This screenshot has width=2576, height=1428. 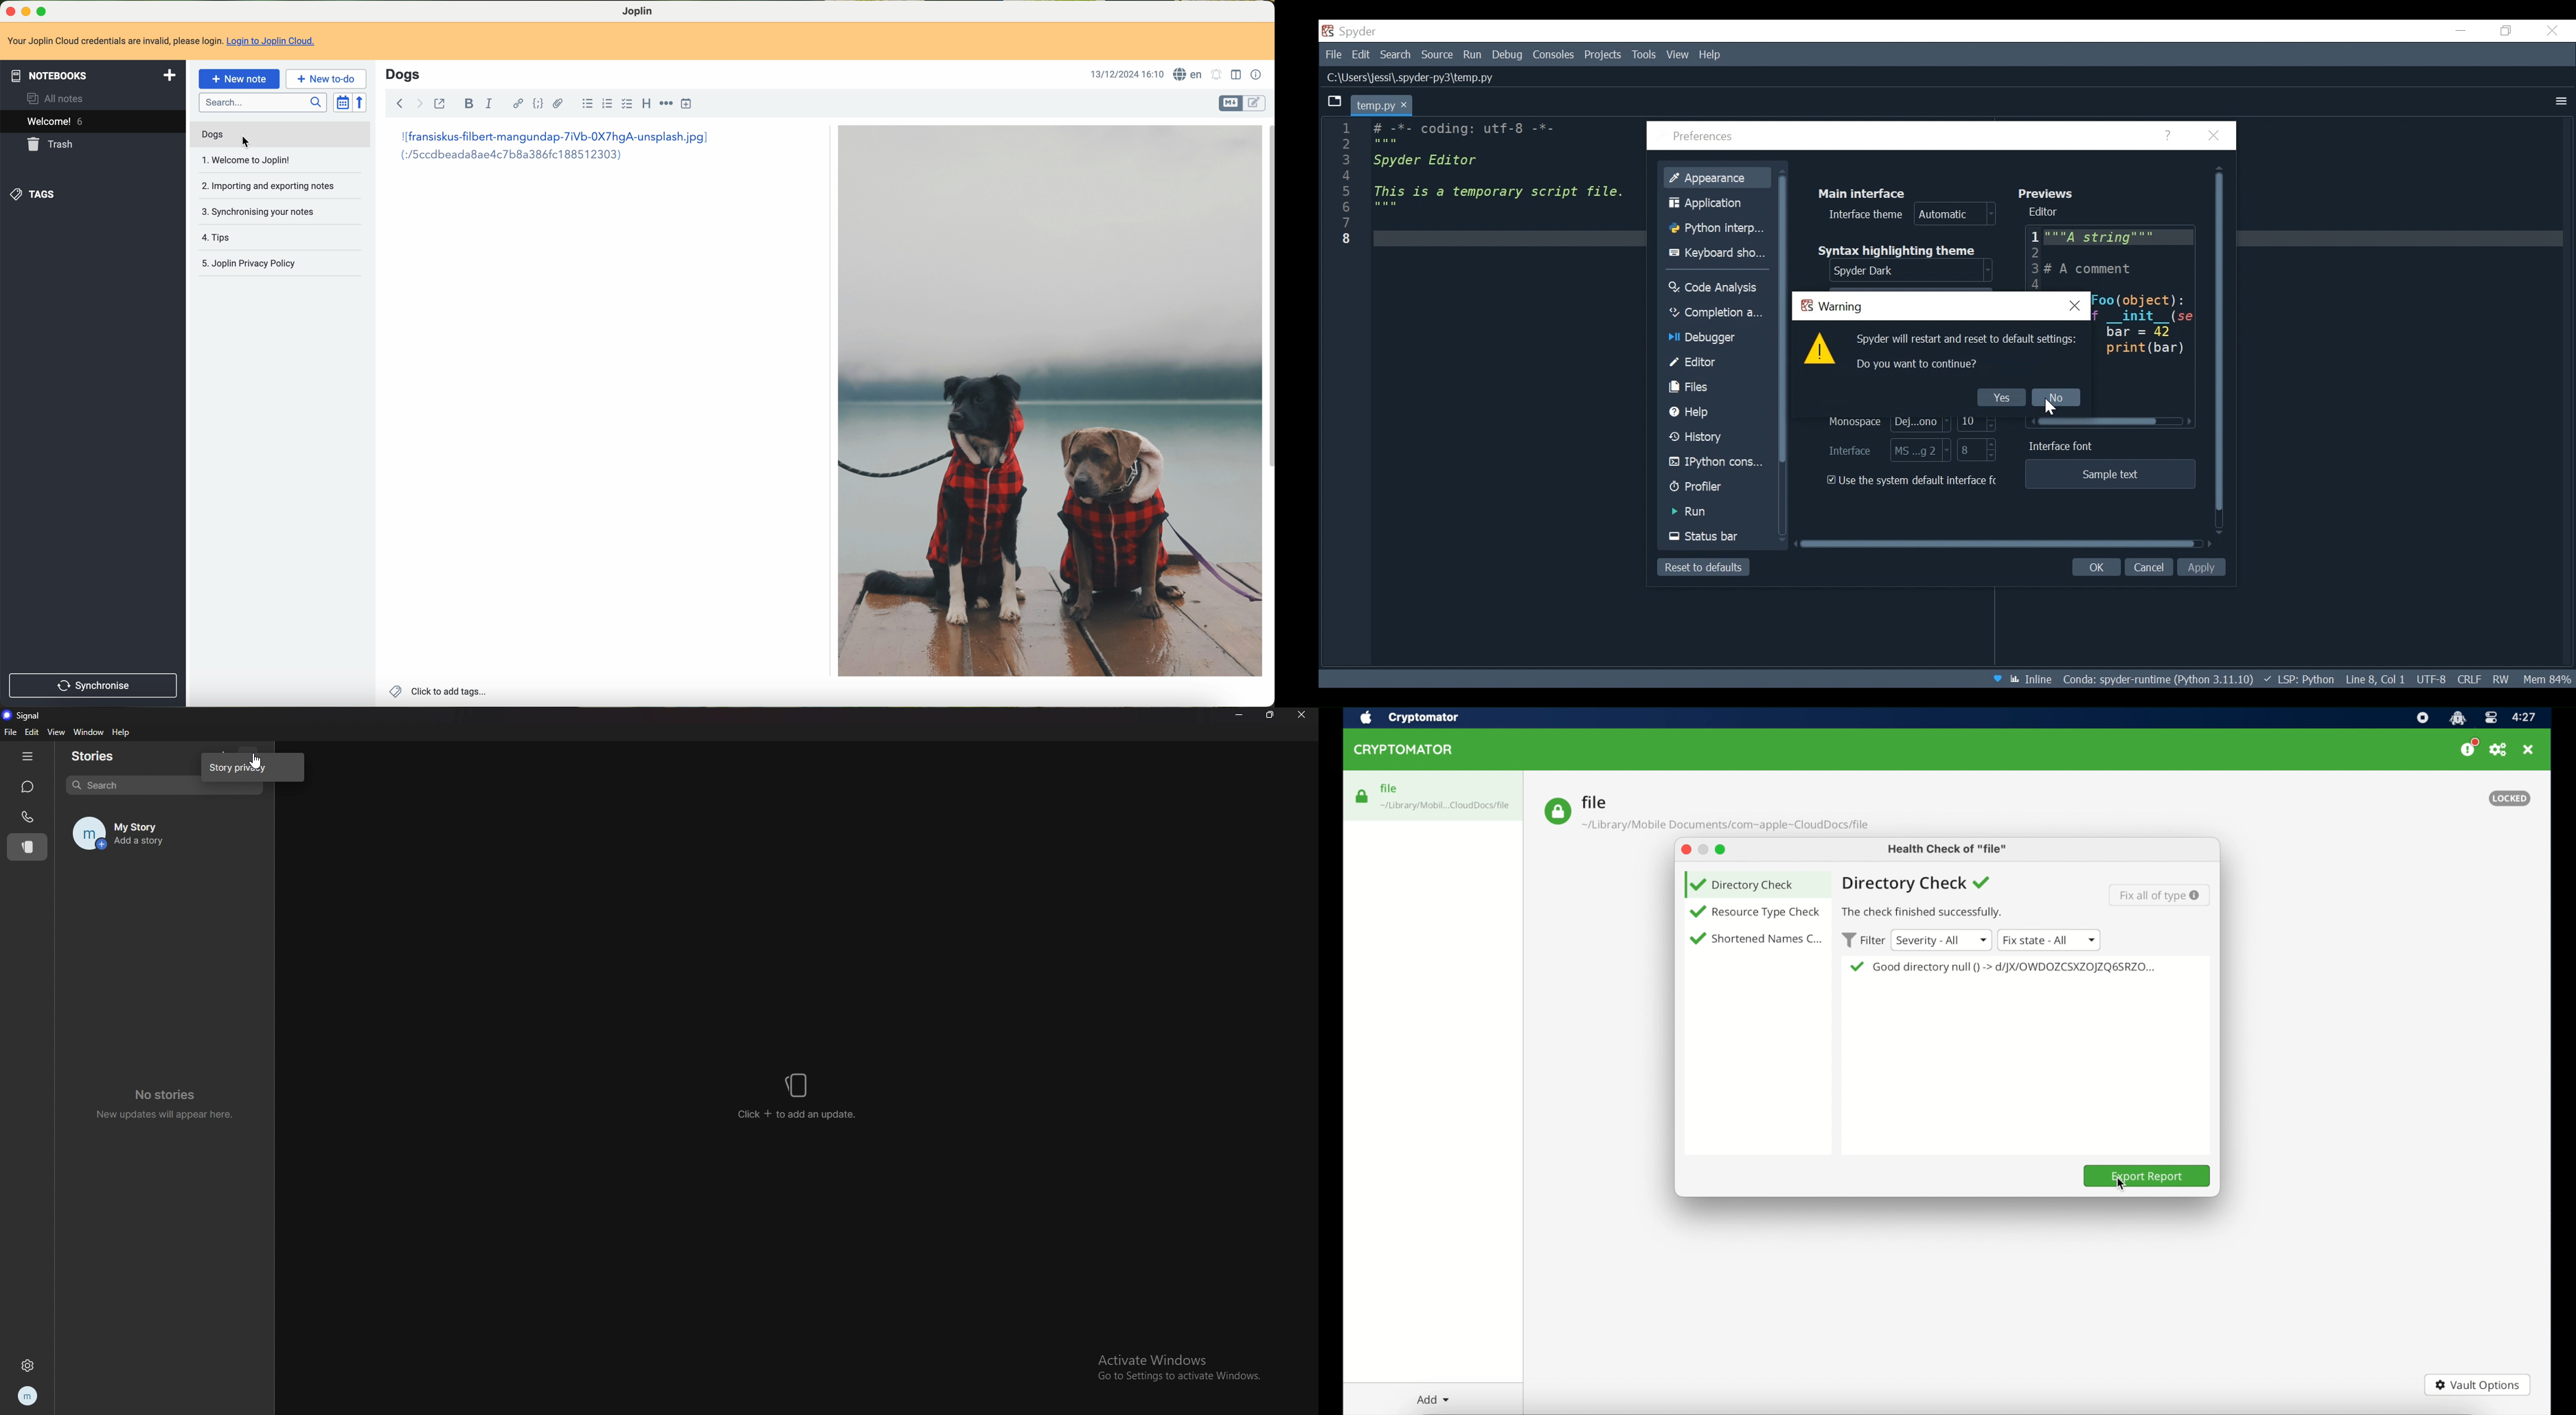 What do you see at coordinates (219, 236) in the screenshot?
I see `tips note` at bounding box center [219, 236].